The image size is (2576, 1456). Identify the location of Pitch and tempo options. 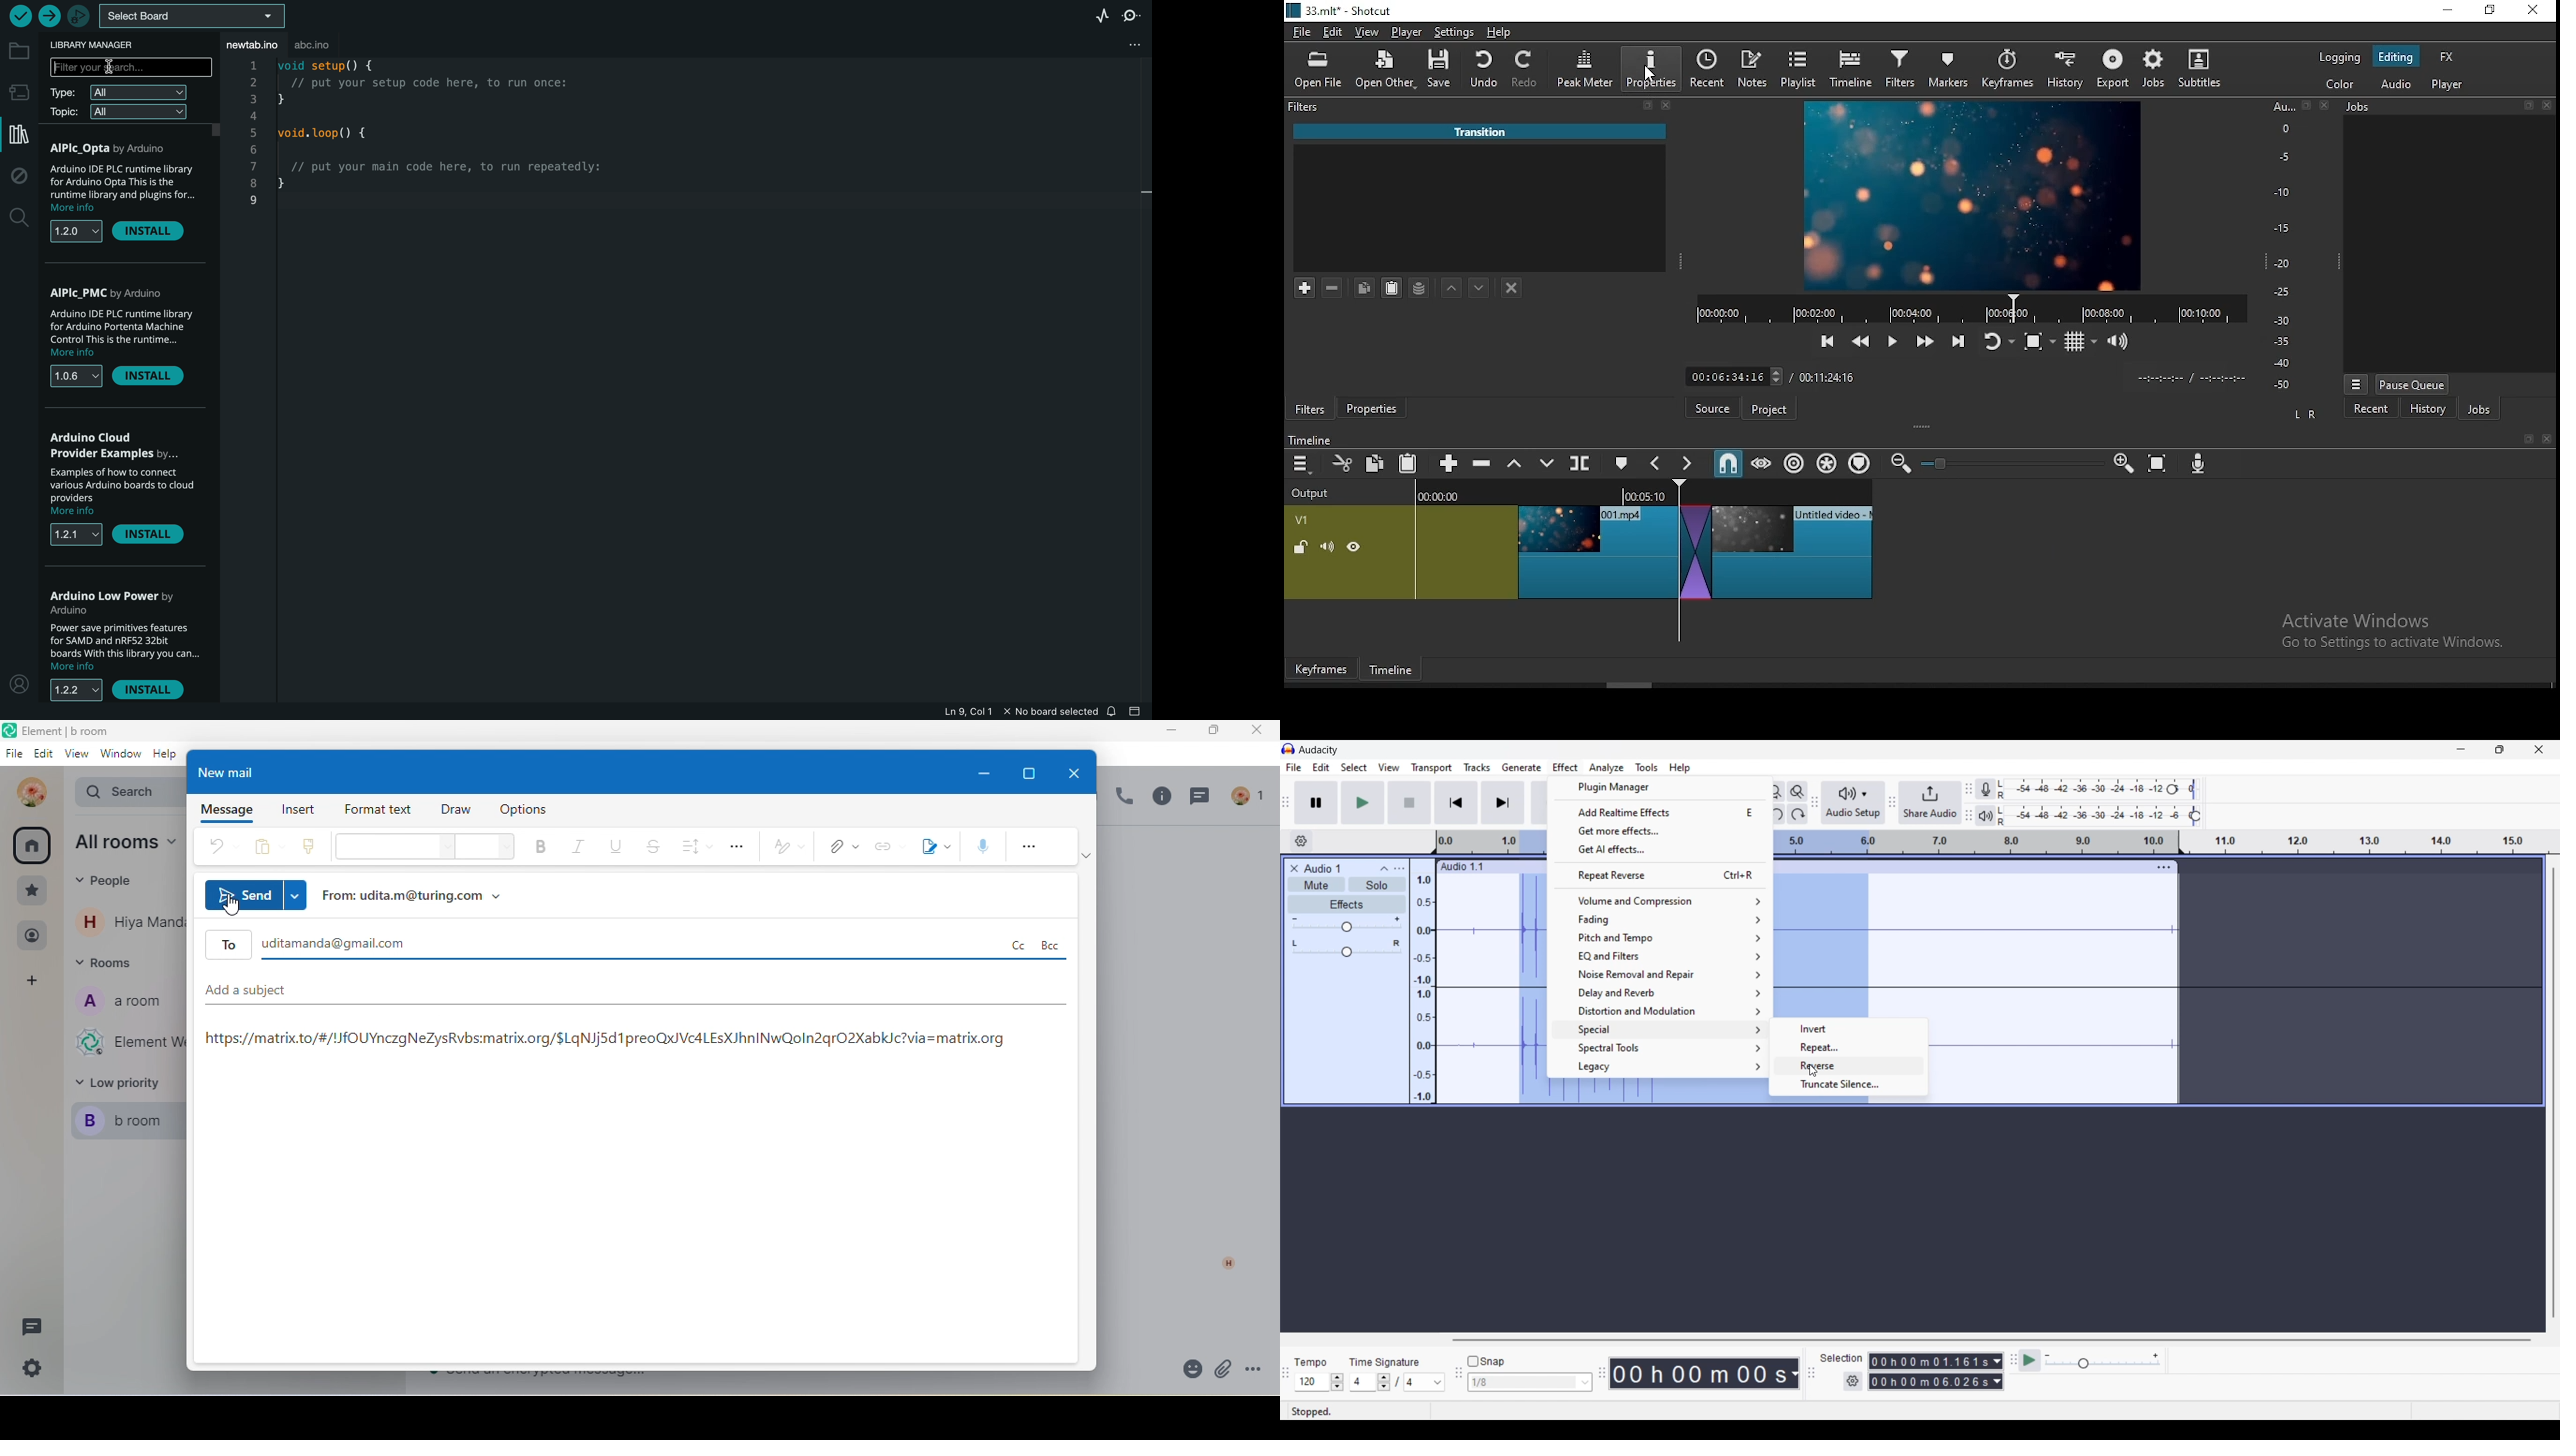
(1659, 939).